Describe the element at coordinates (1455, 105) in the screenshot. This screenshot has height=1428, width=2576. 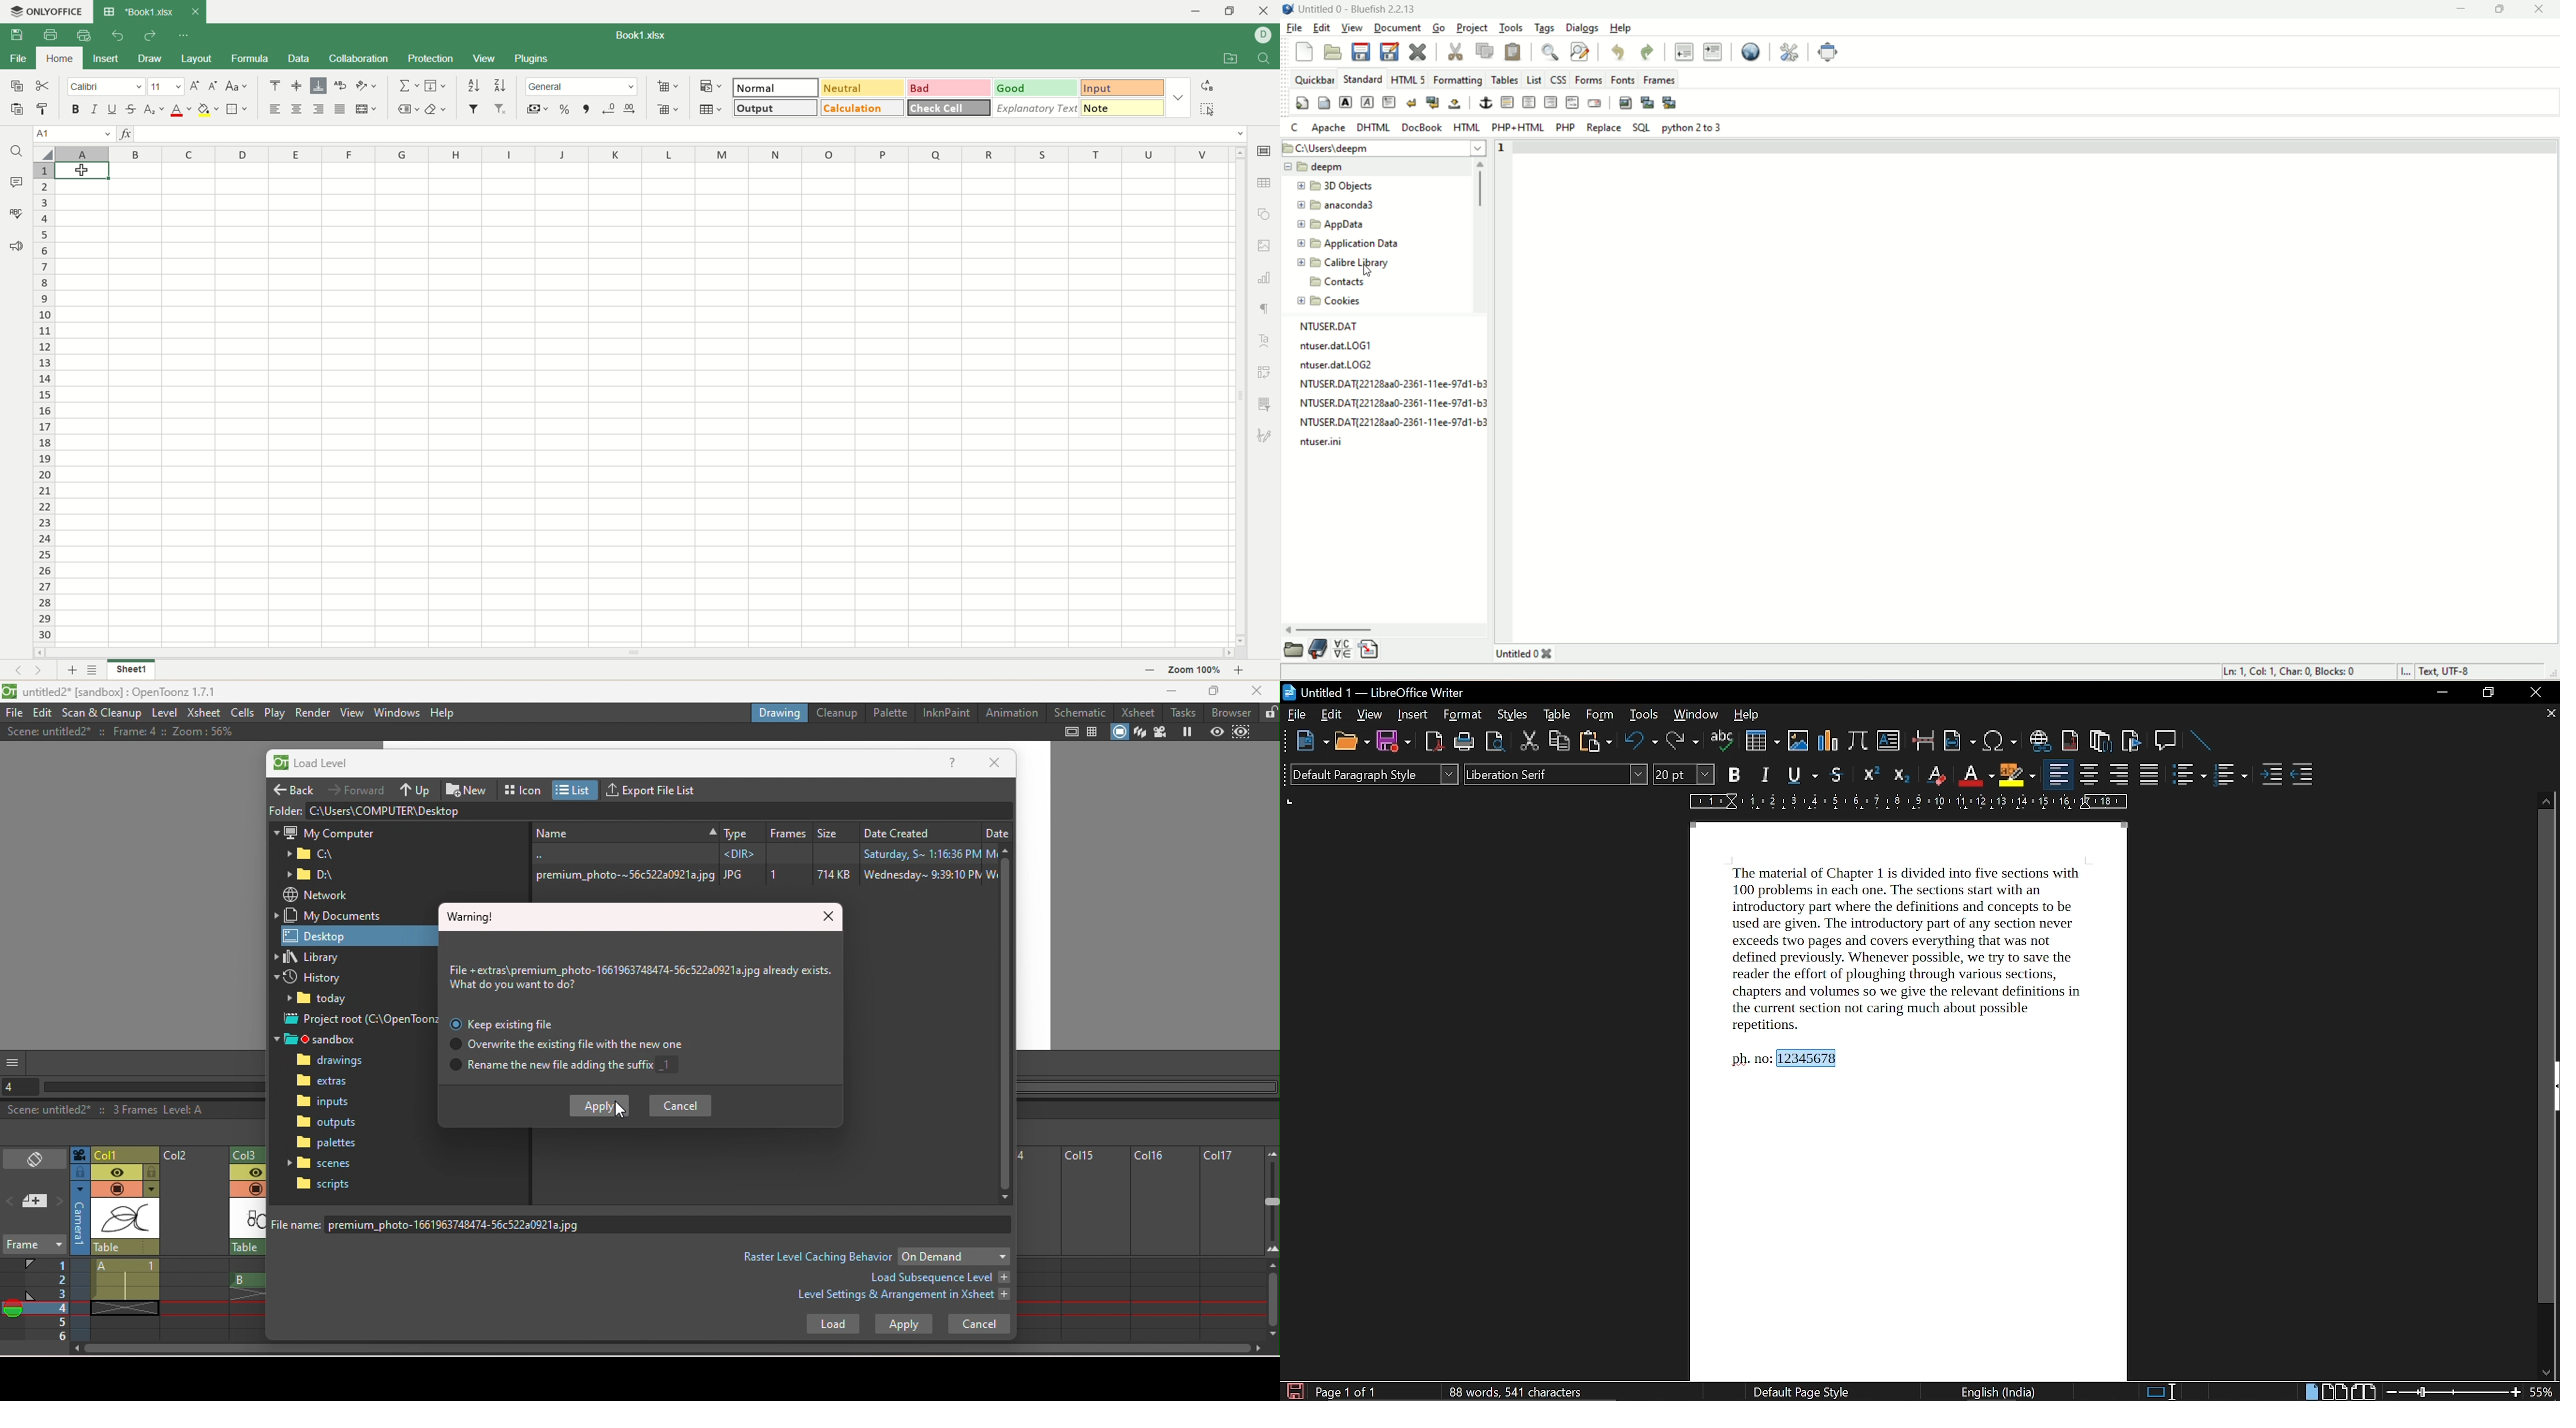
I see `non breaking space` at that location.